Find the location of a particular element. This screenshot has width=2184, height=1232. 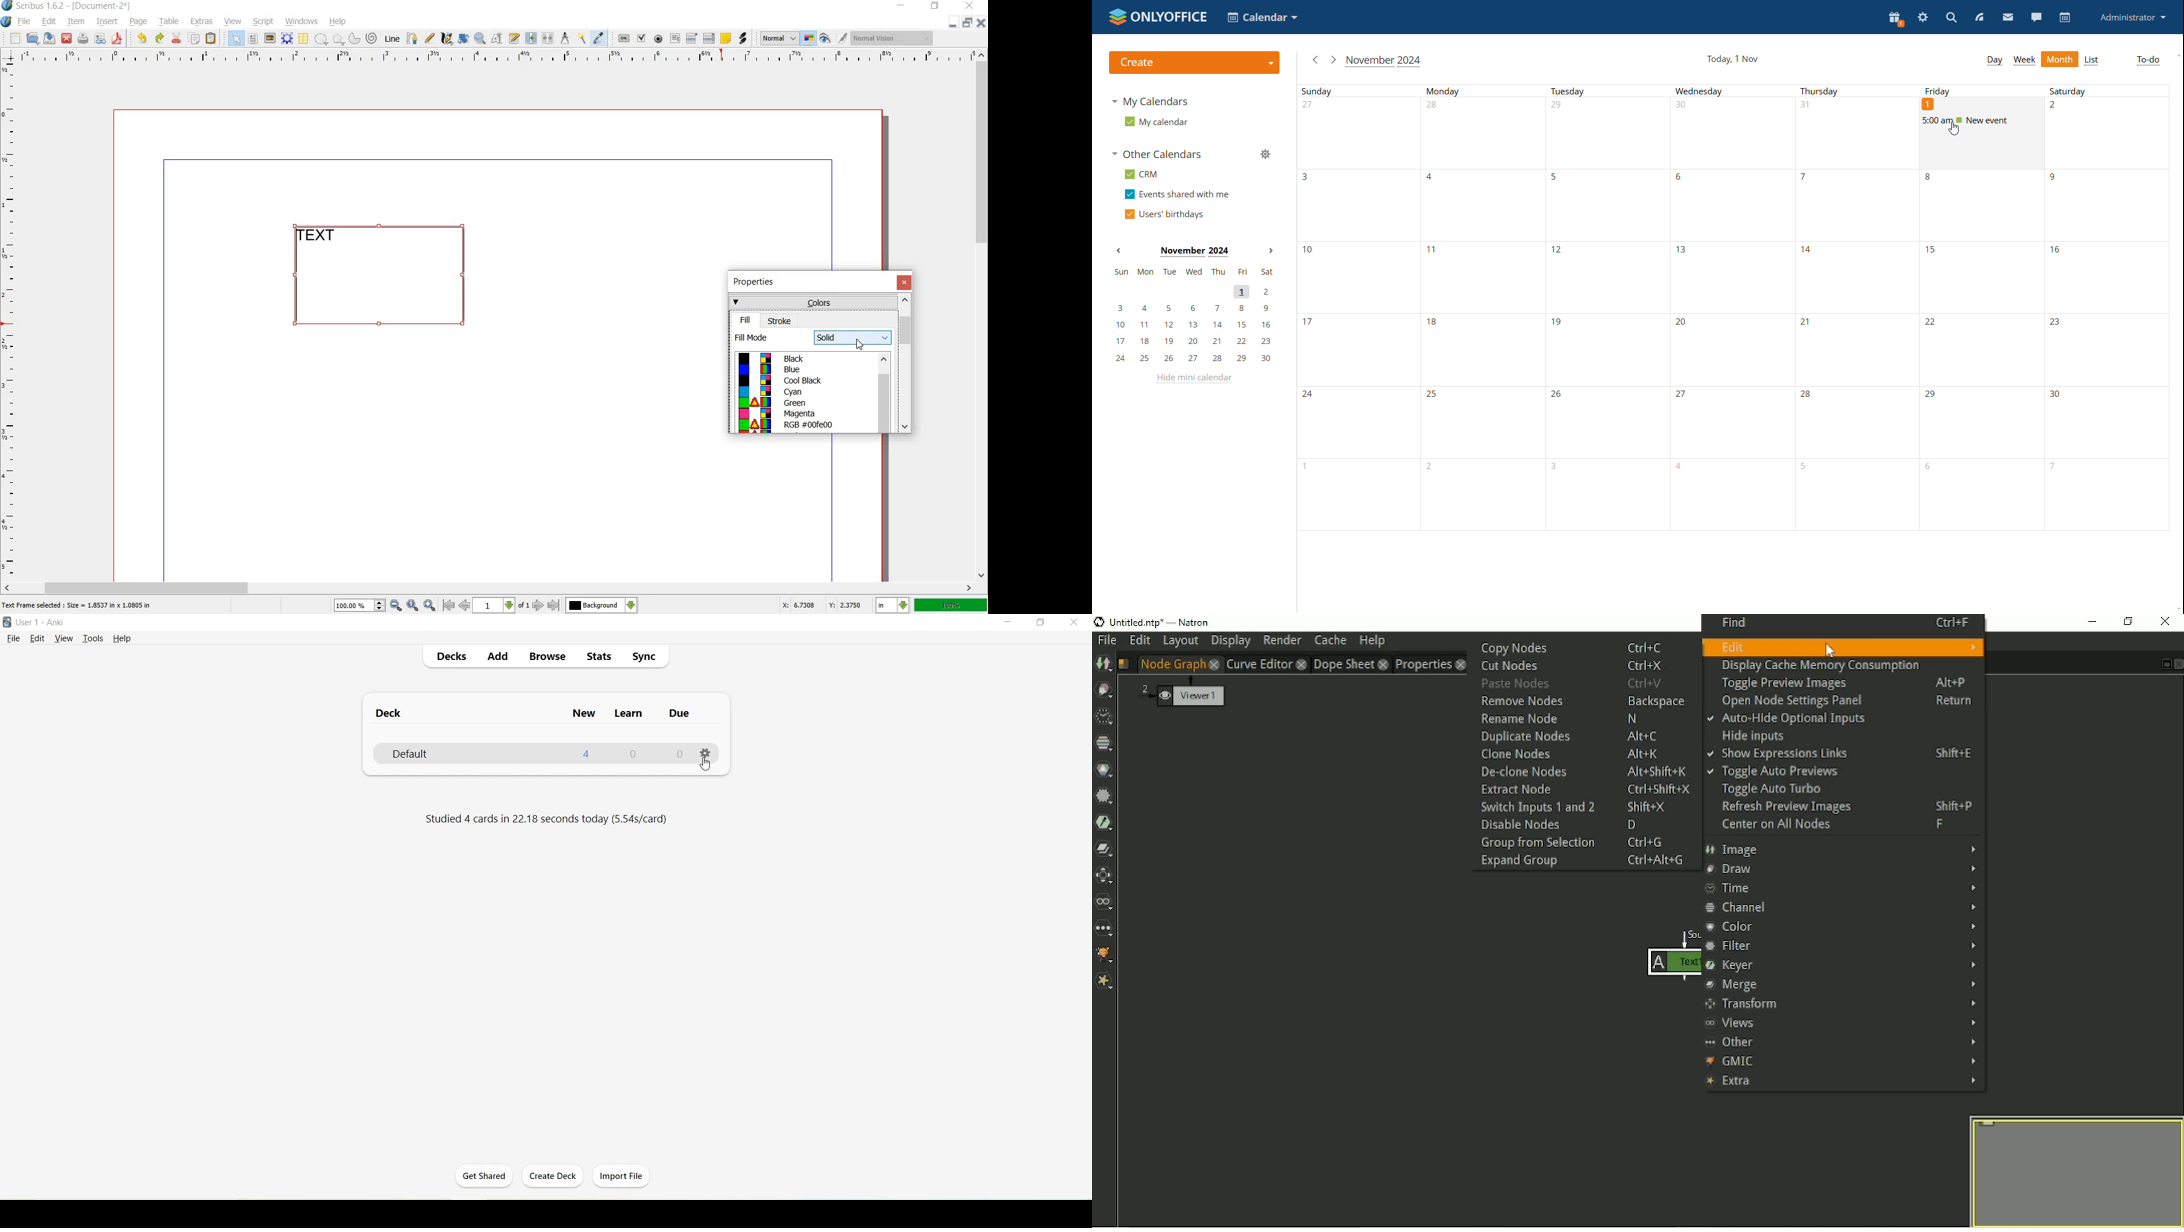

Wednesdays is located at coordinates (1730, 308).